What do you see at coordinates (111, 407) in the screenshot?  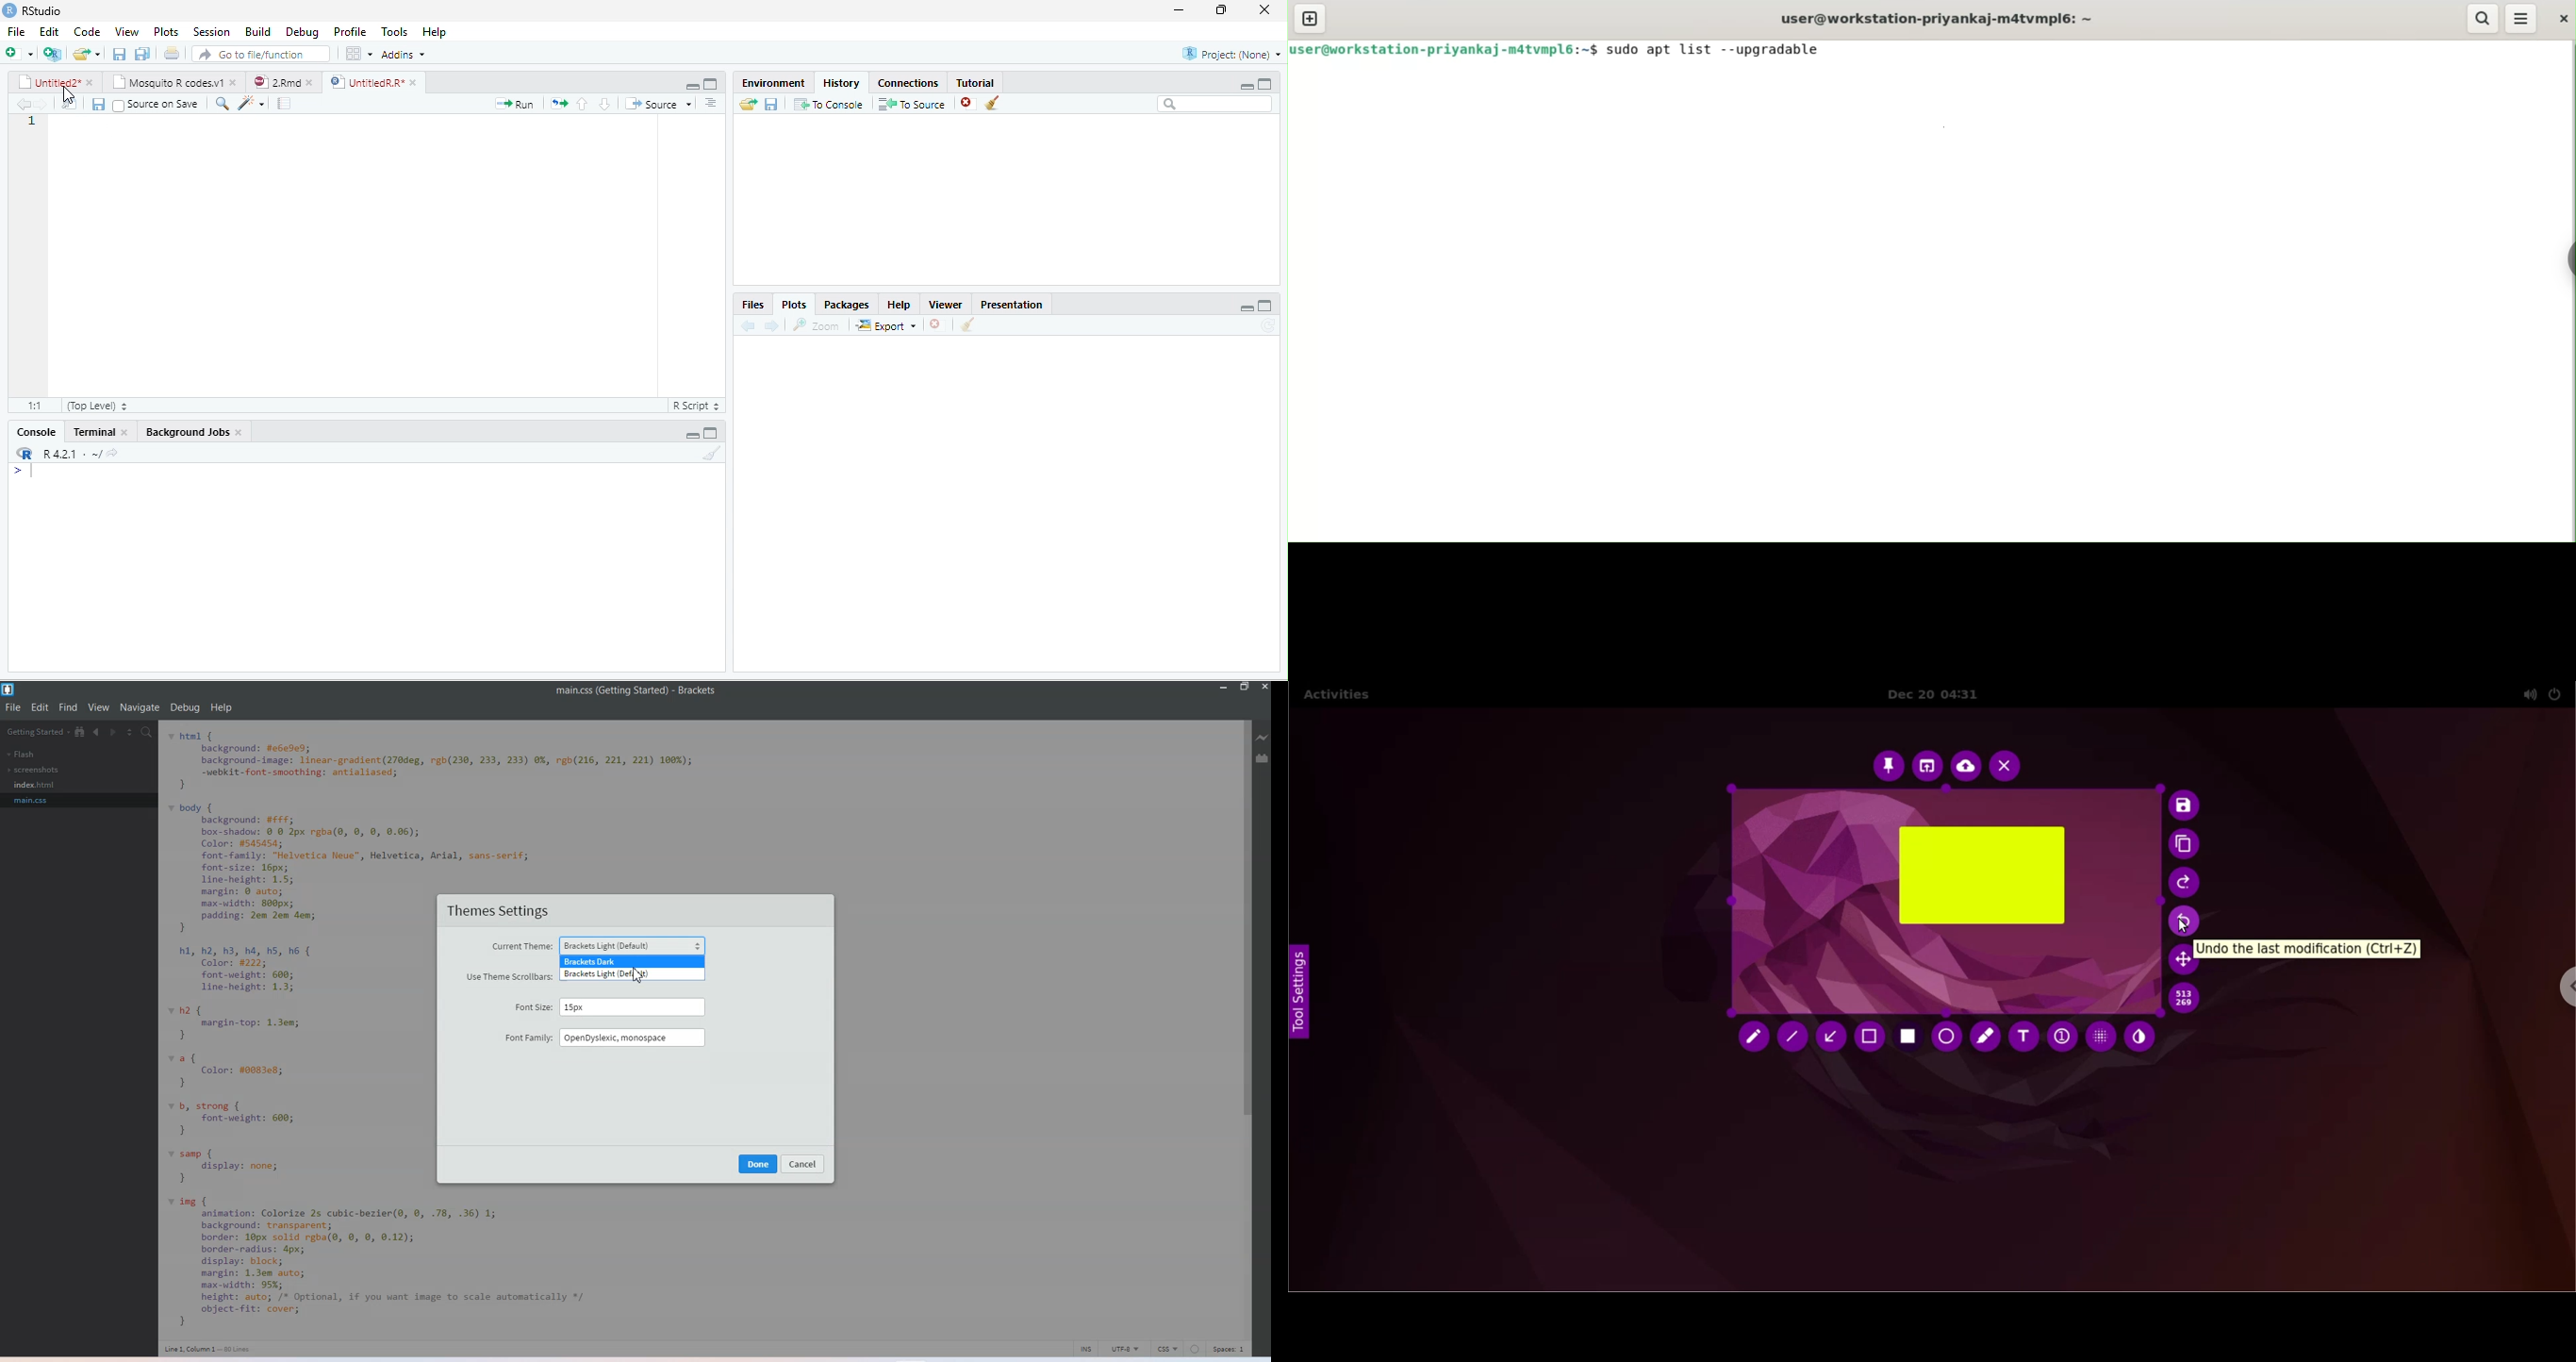 I see `top level` at bounding box center [111, 407].